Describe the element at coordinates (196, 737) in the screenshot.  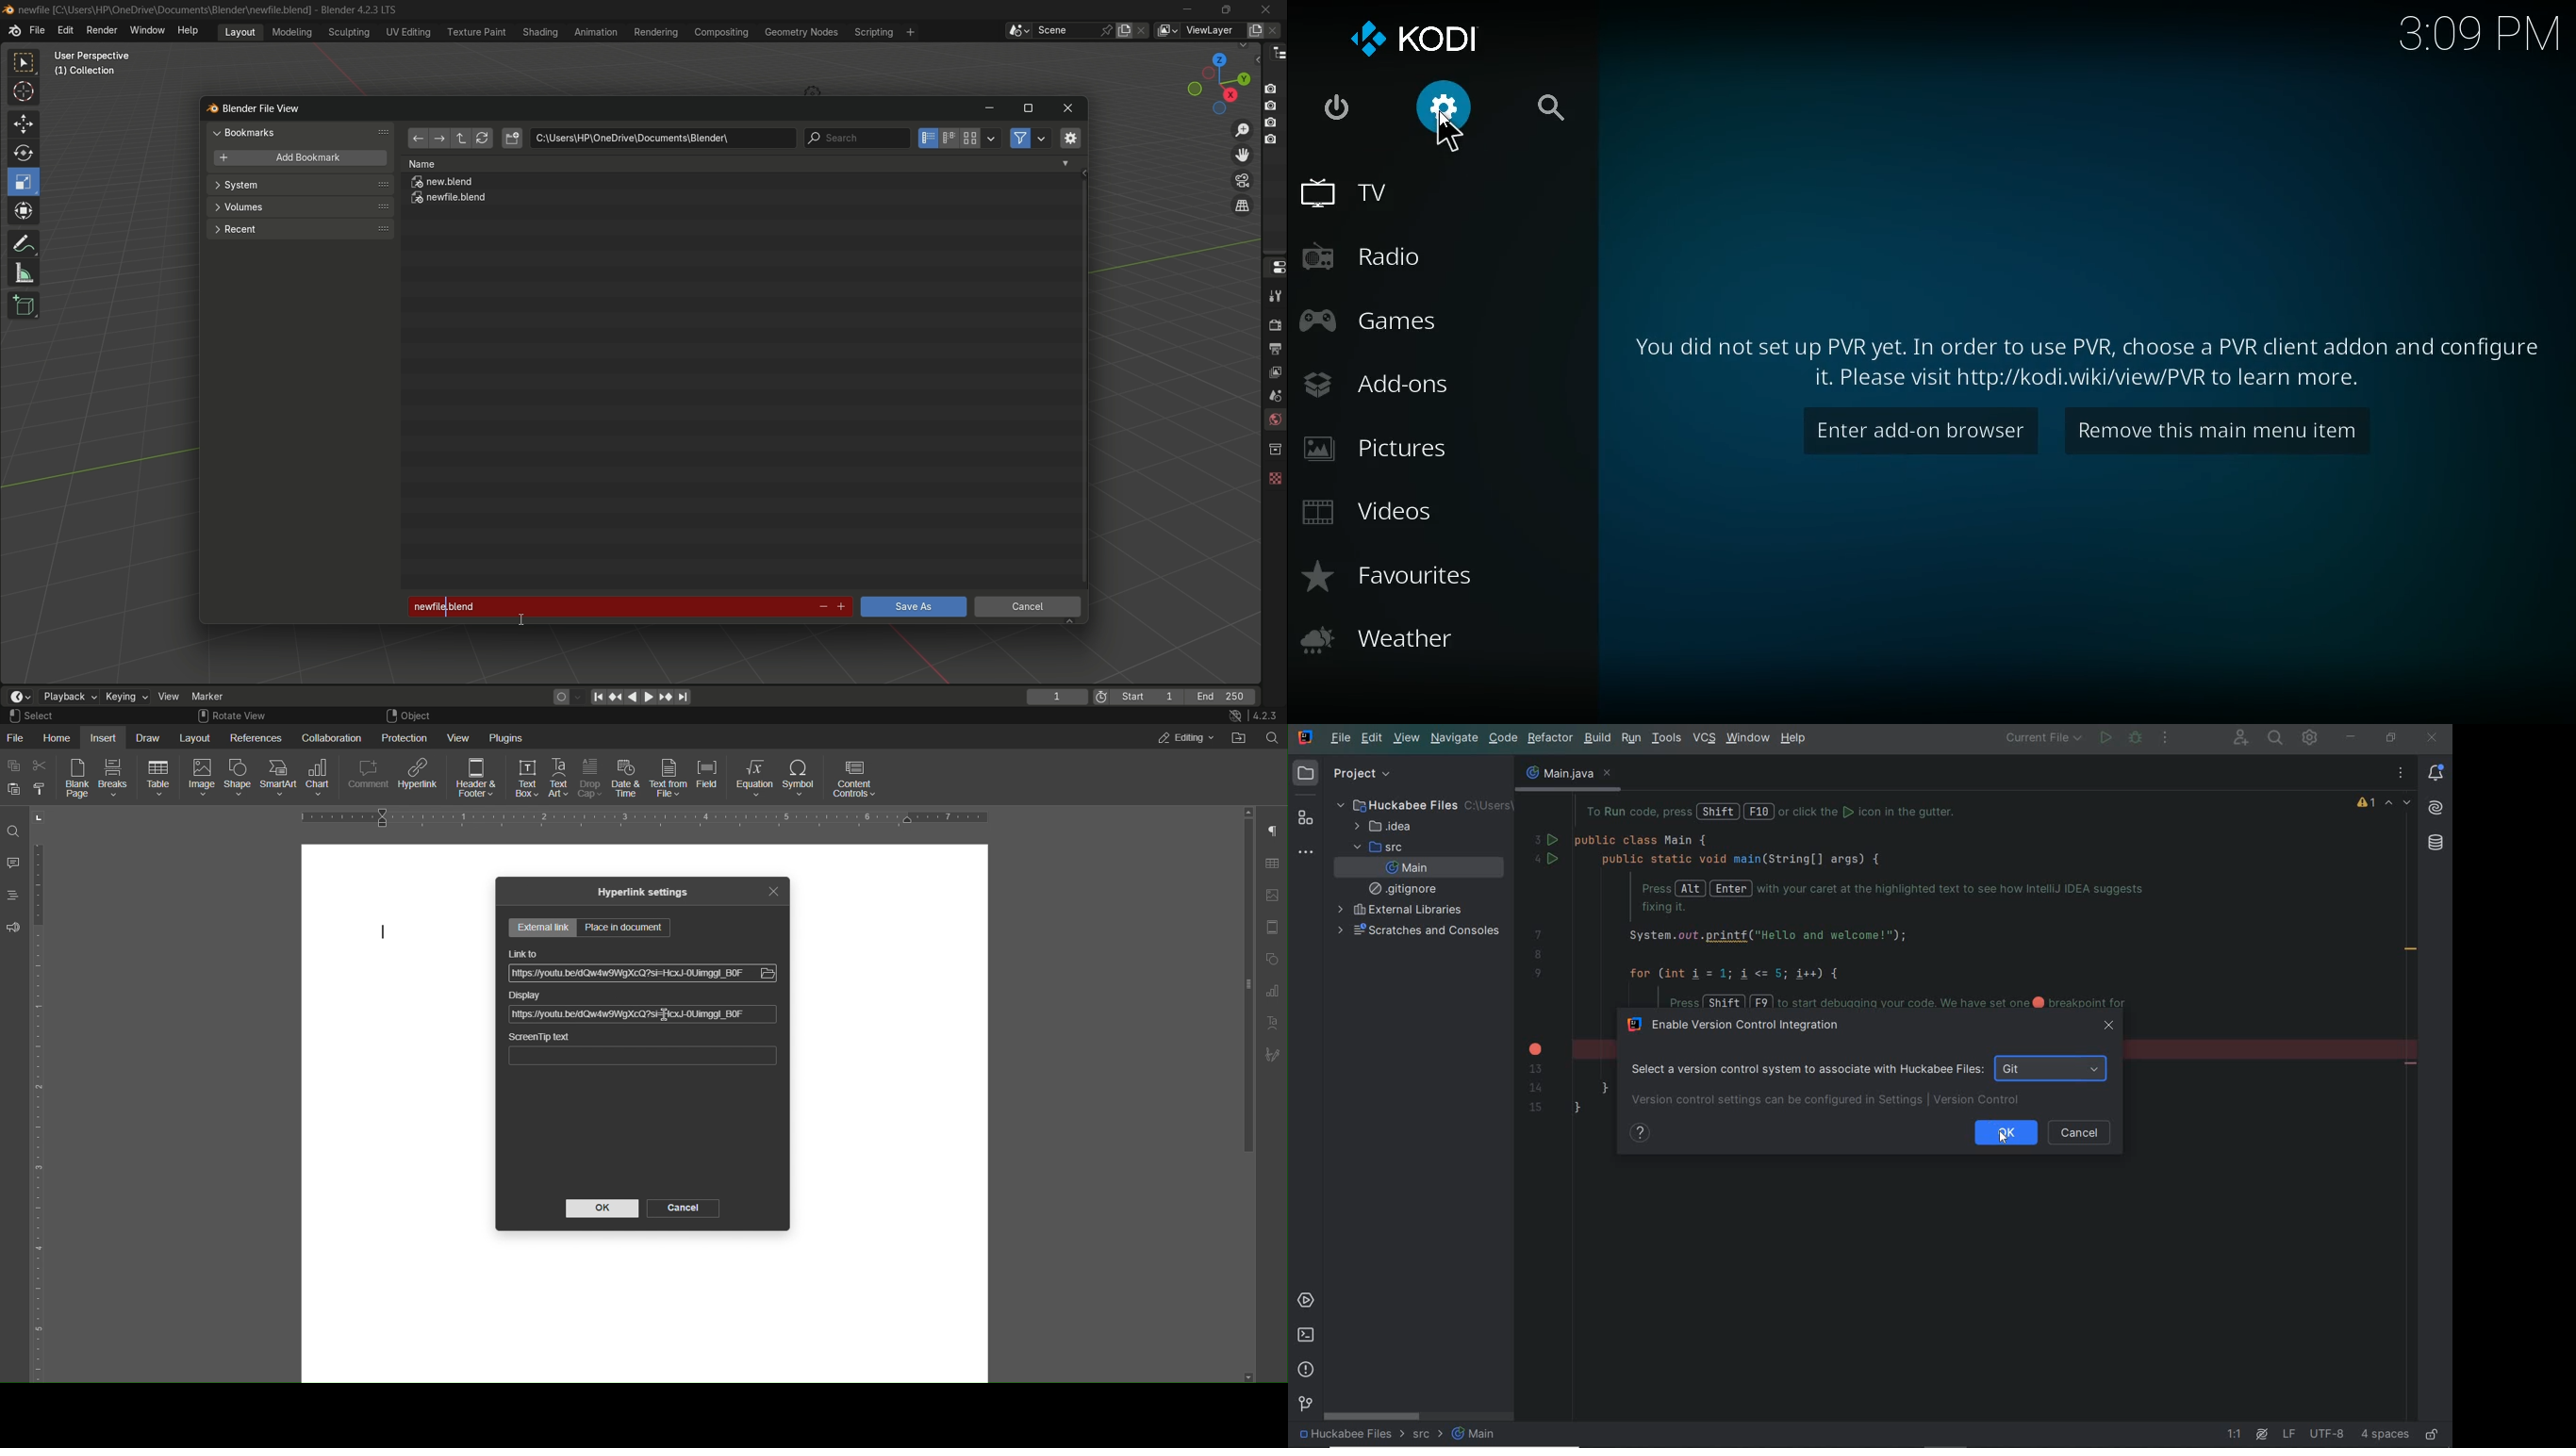
I see `Layout` at that location.